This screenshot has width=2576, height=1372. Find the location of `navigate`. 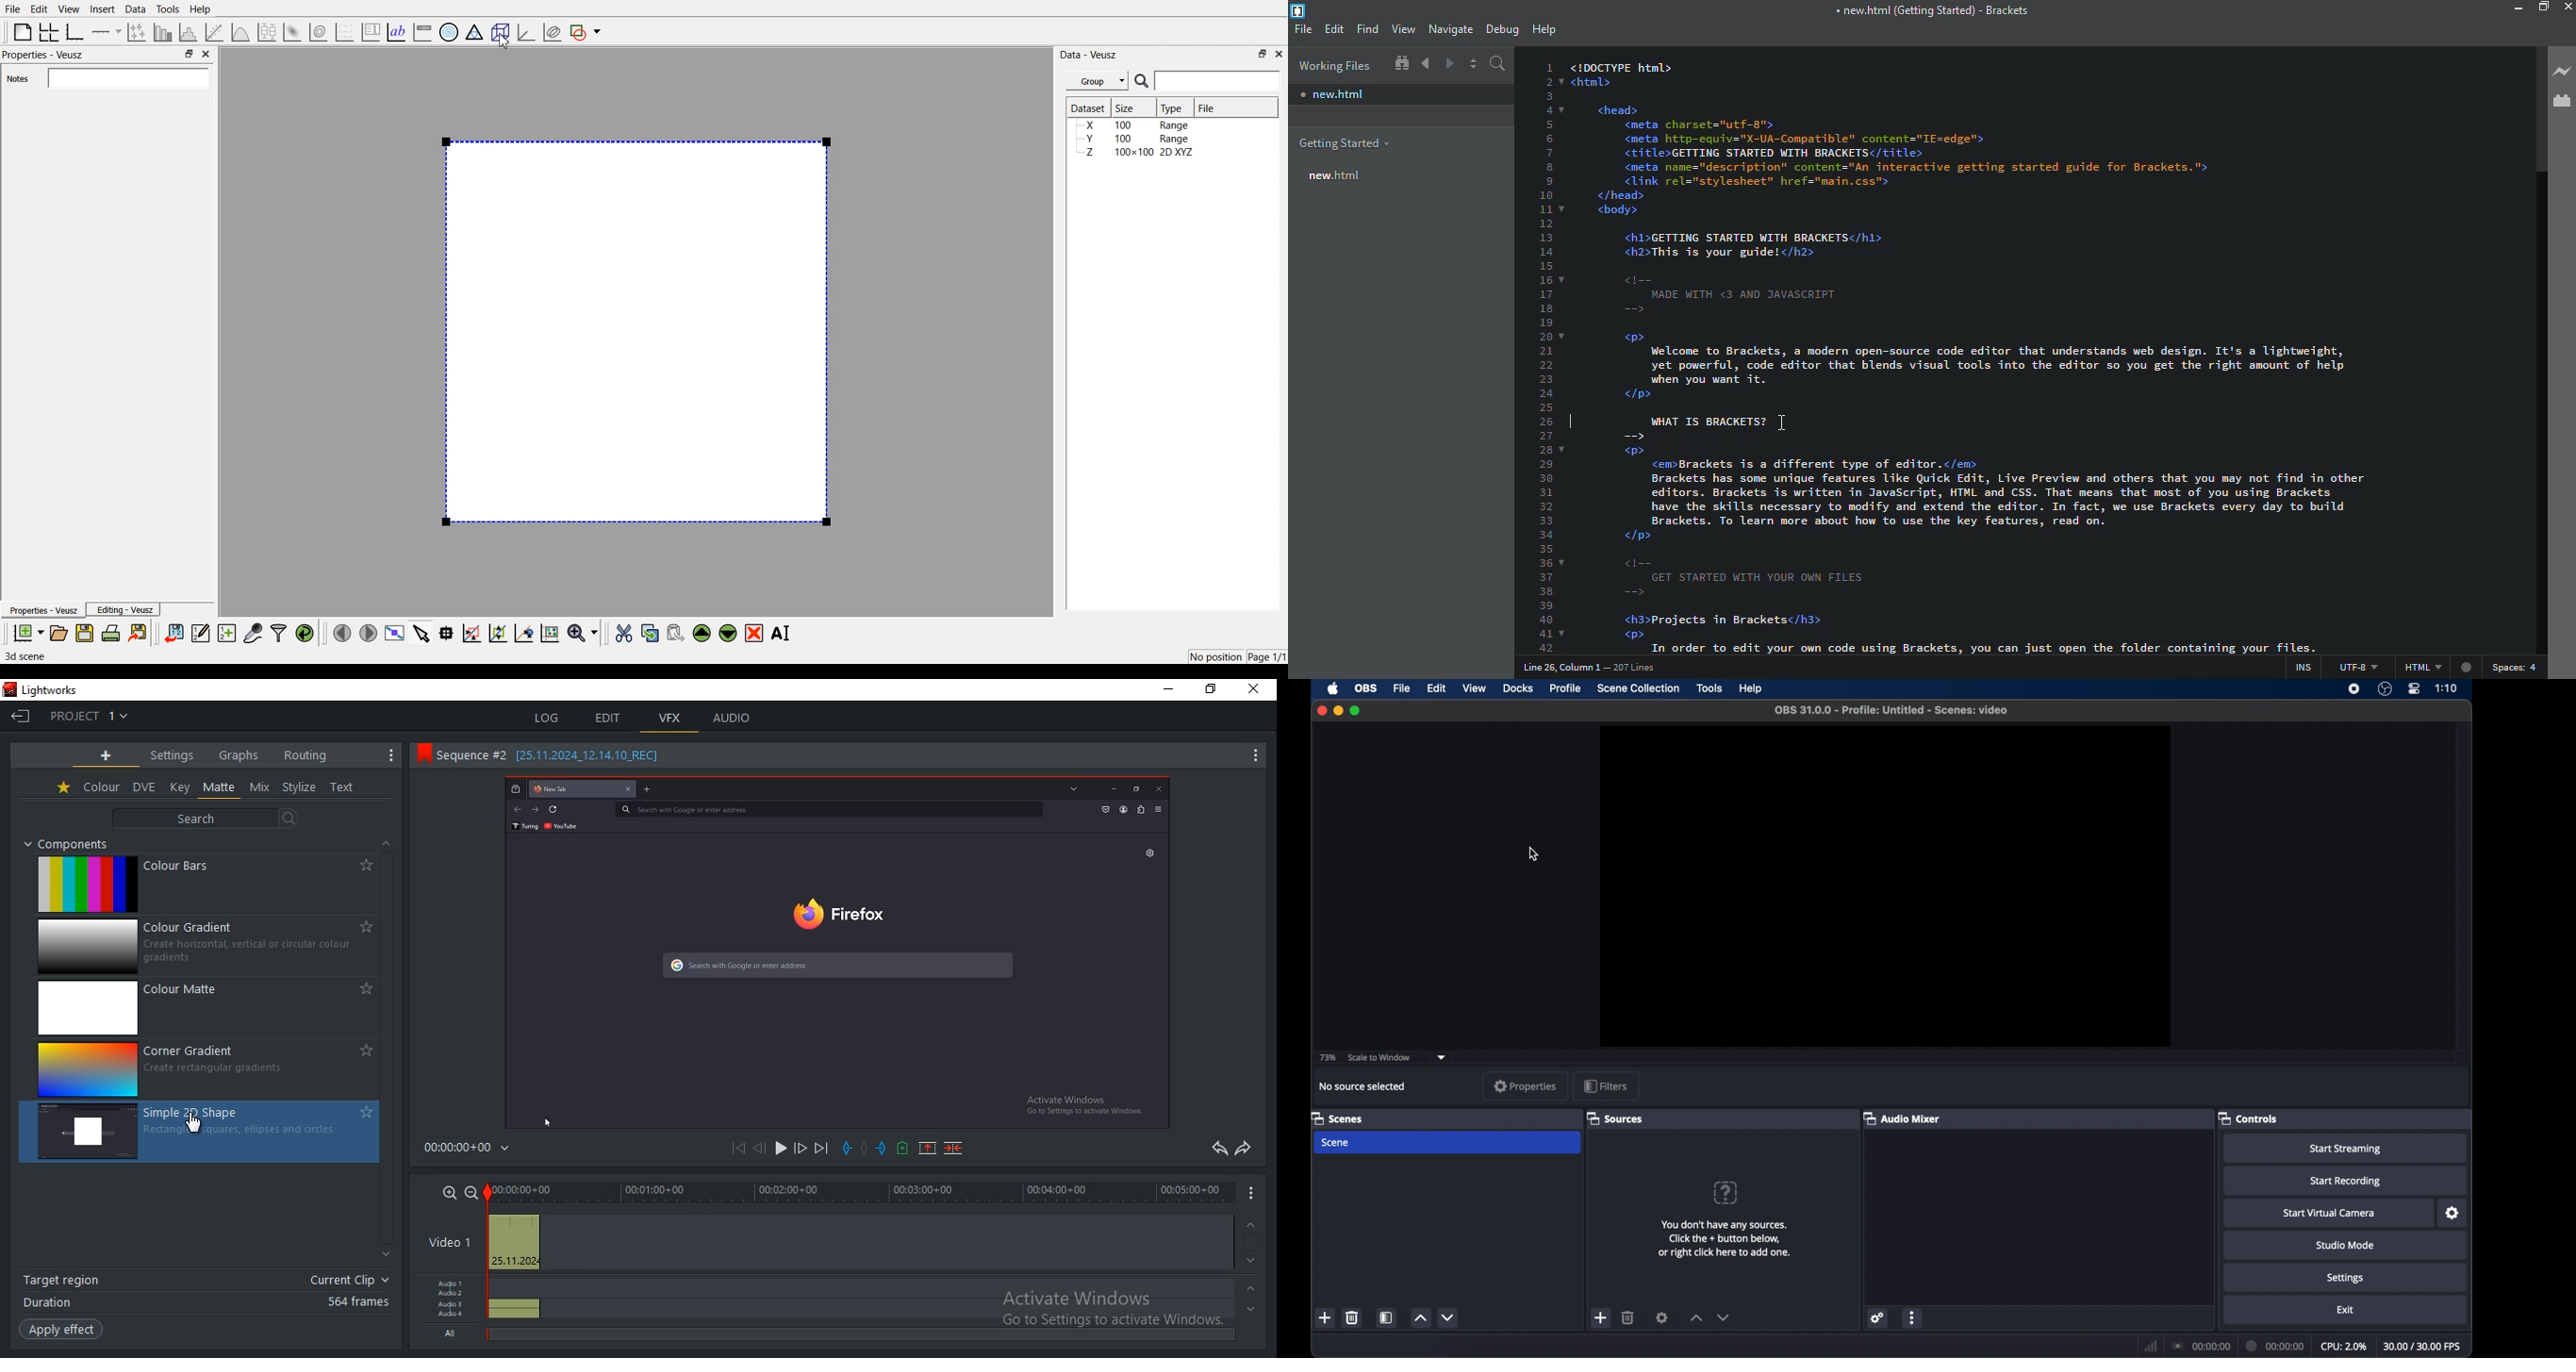

navigate is located at coordinates (1449, 29).